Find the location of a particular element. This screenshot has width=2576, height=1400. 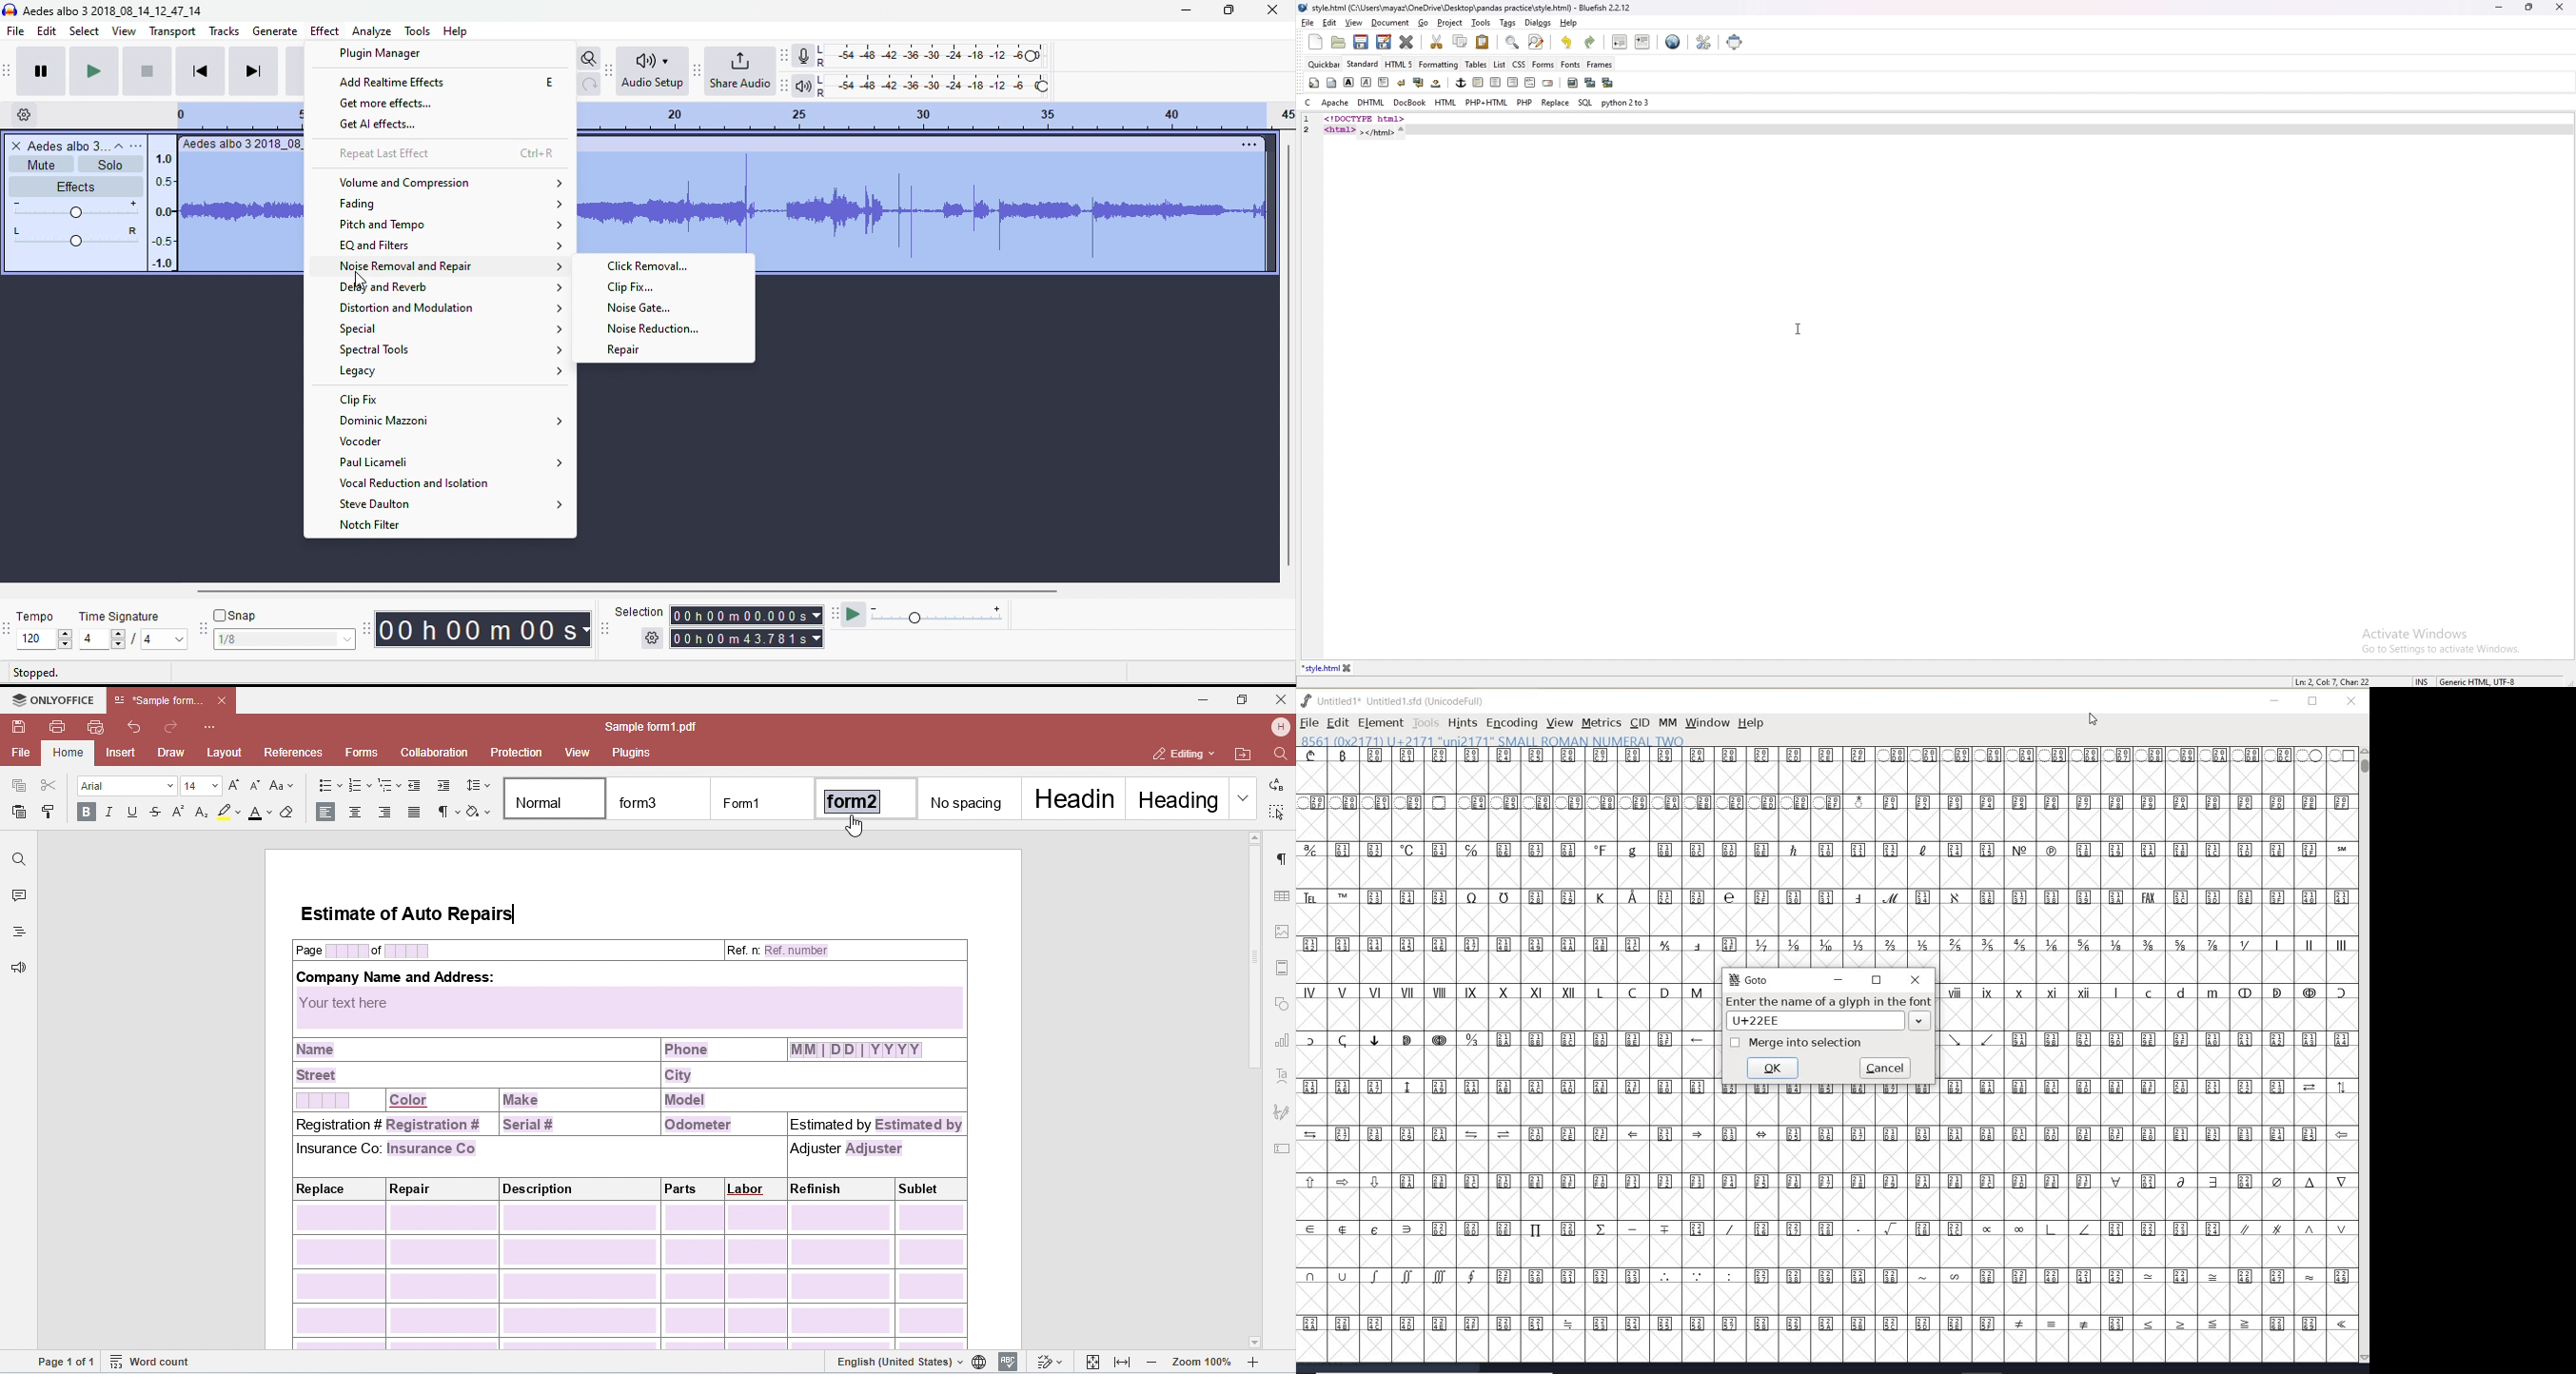

U+22EE is located at coordinates (1763, 1021).